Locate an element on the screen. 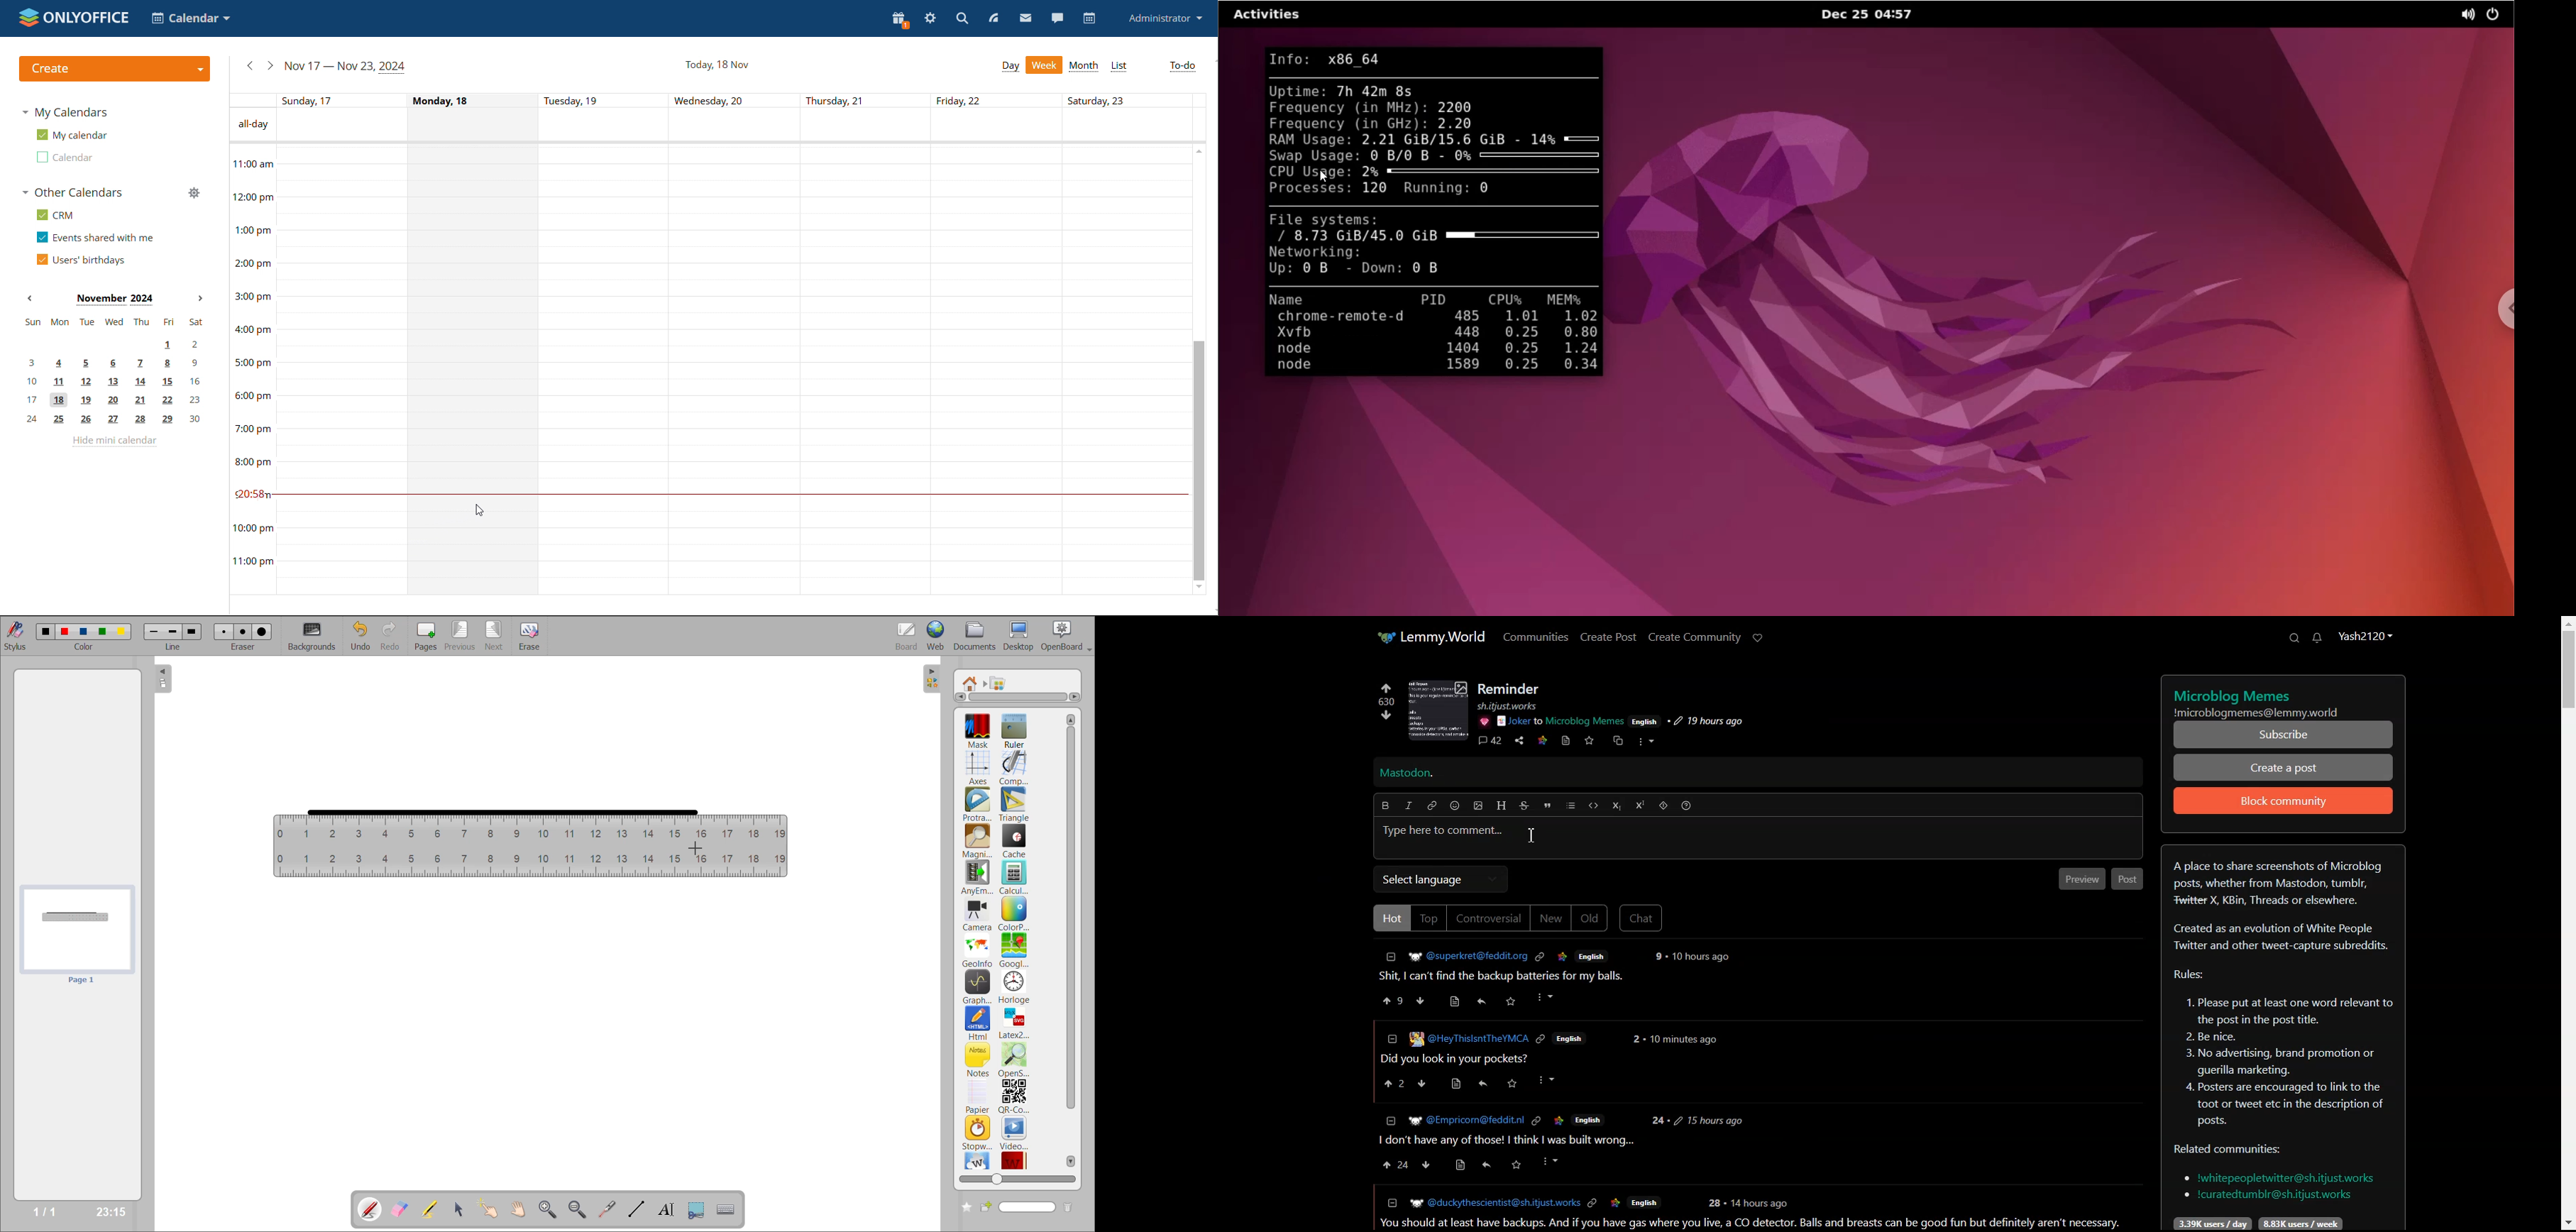 The height and width of the screenshot is (1232, 2576). Save is located at coordinates (1588, 741).